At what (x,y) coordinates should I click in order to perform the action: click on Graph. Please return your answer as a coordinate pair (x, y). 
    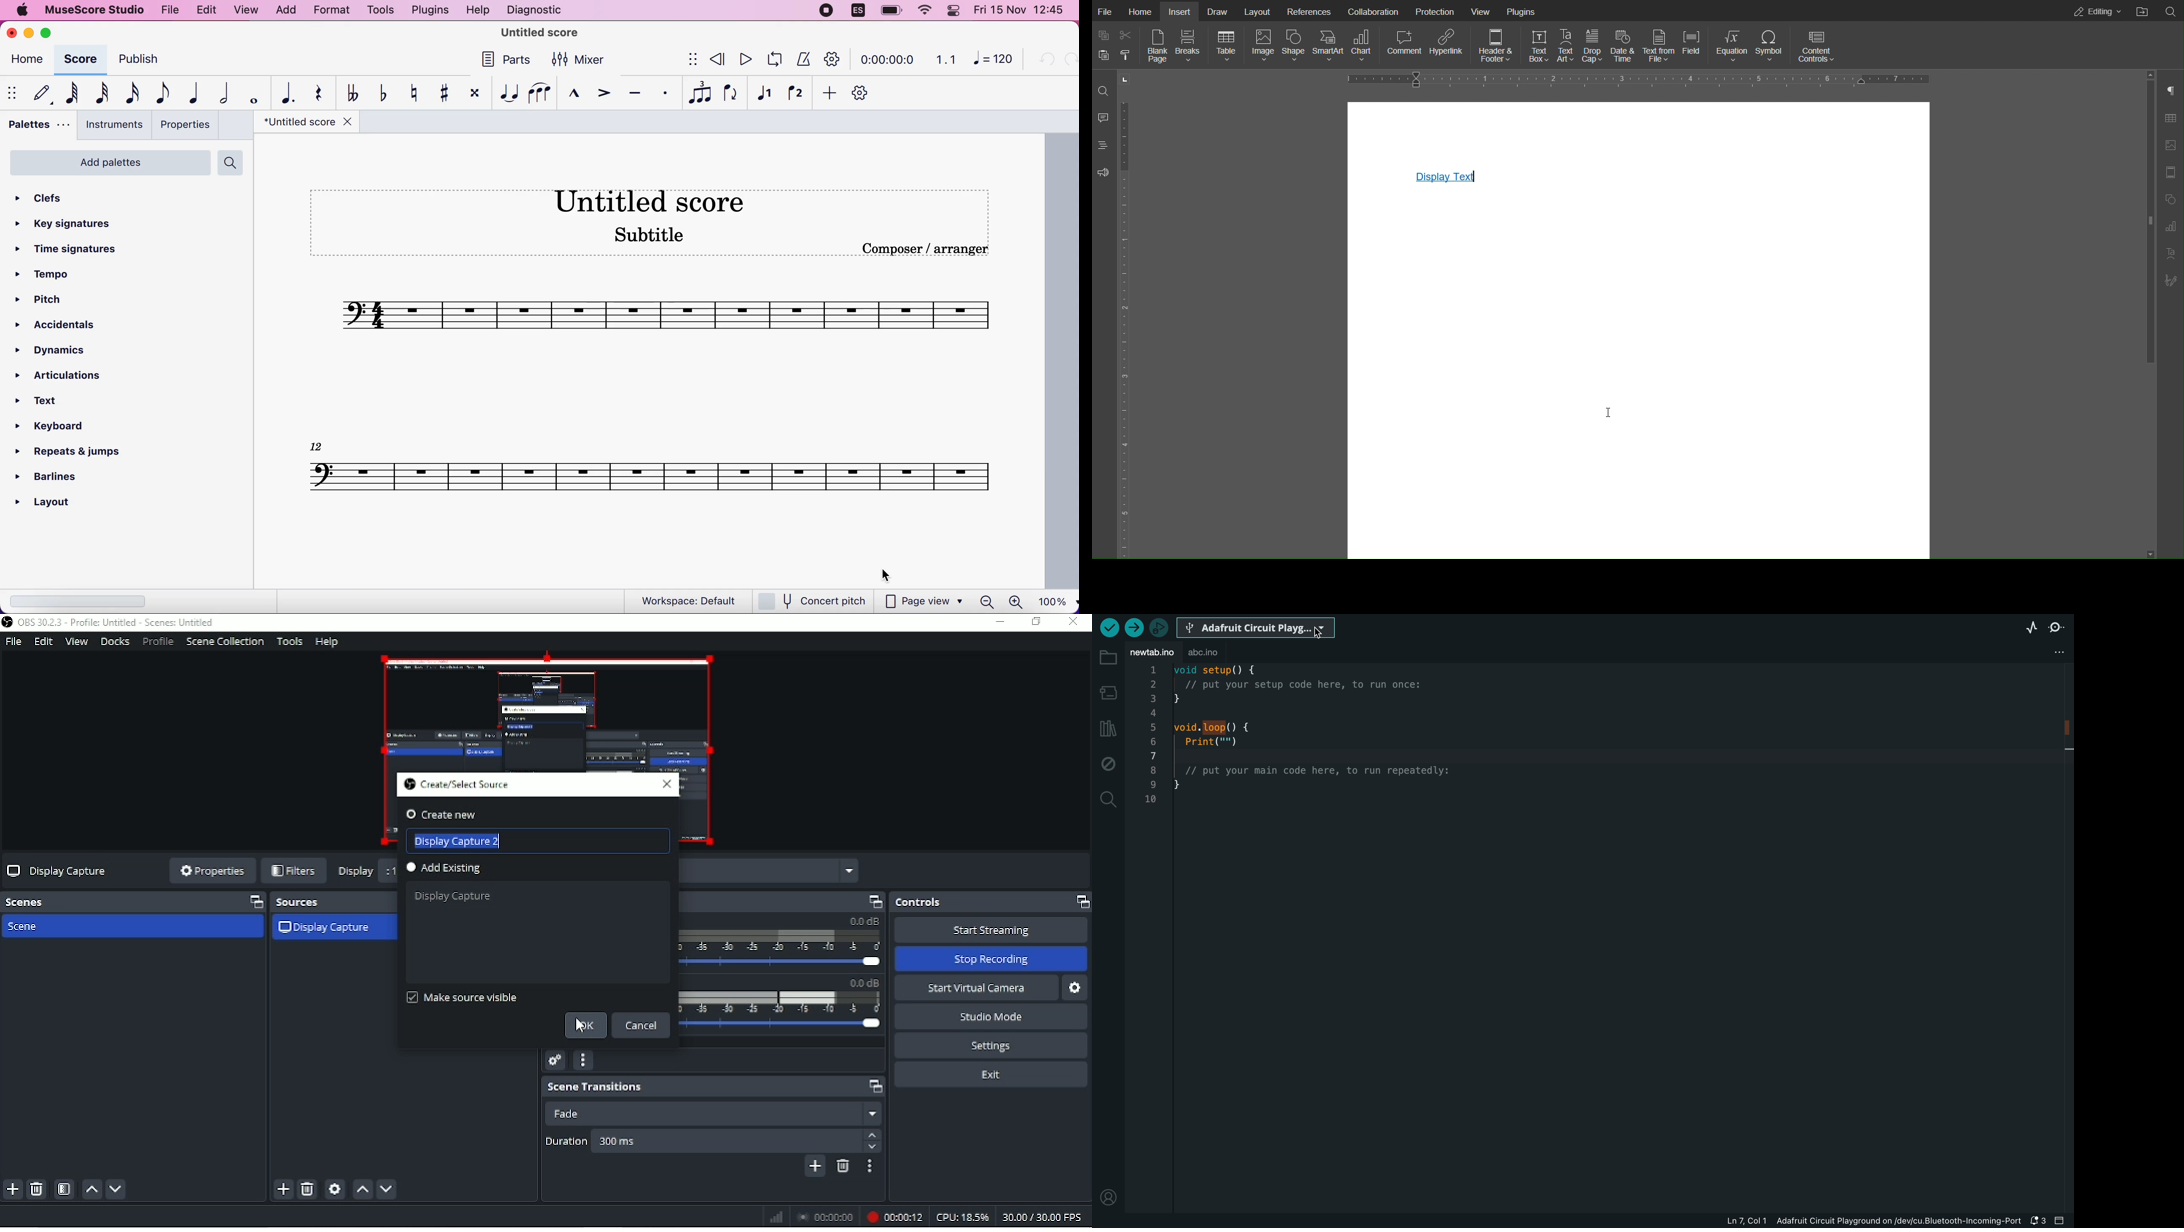
    Looking at the image, I should click on (776, 1218).